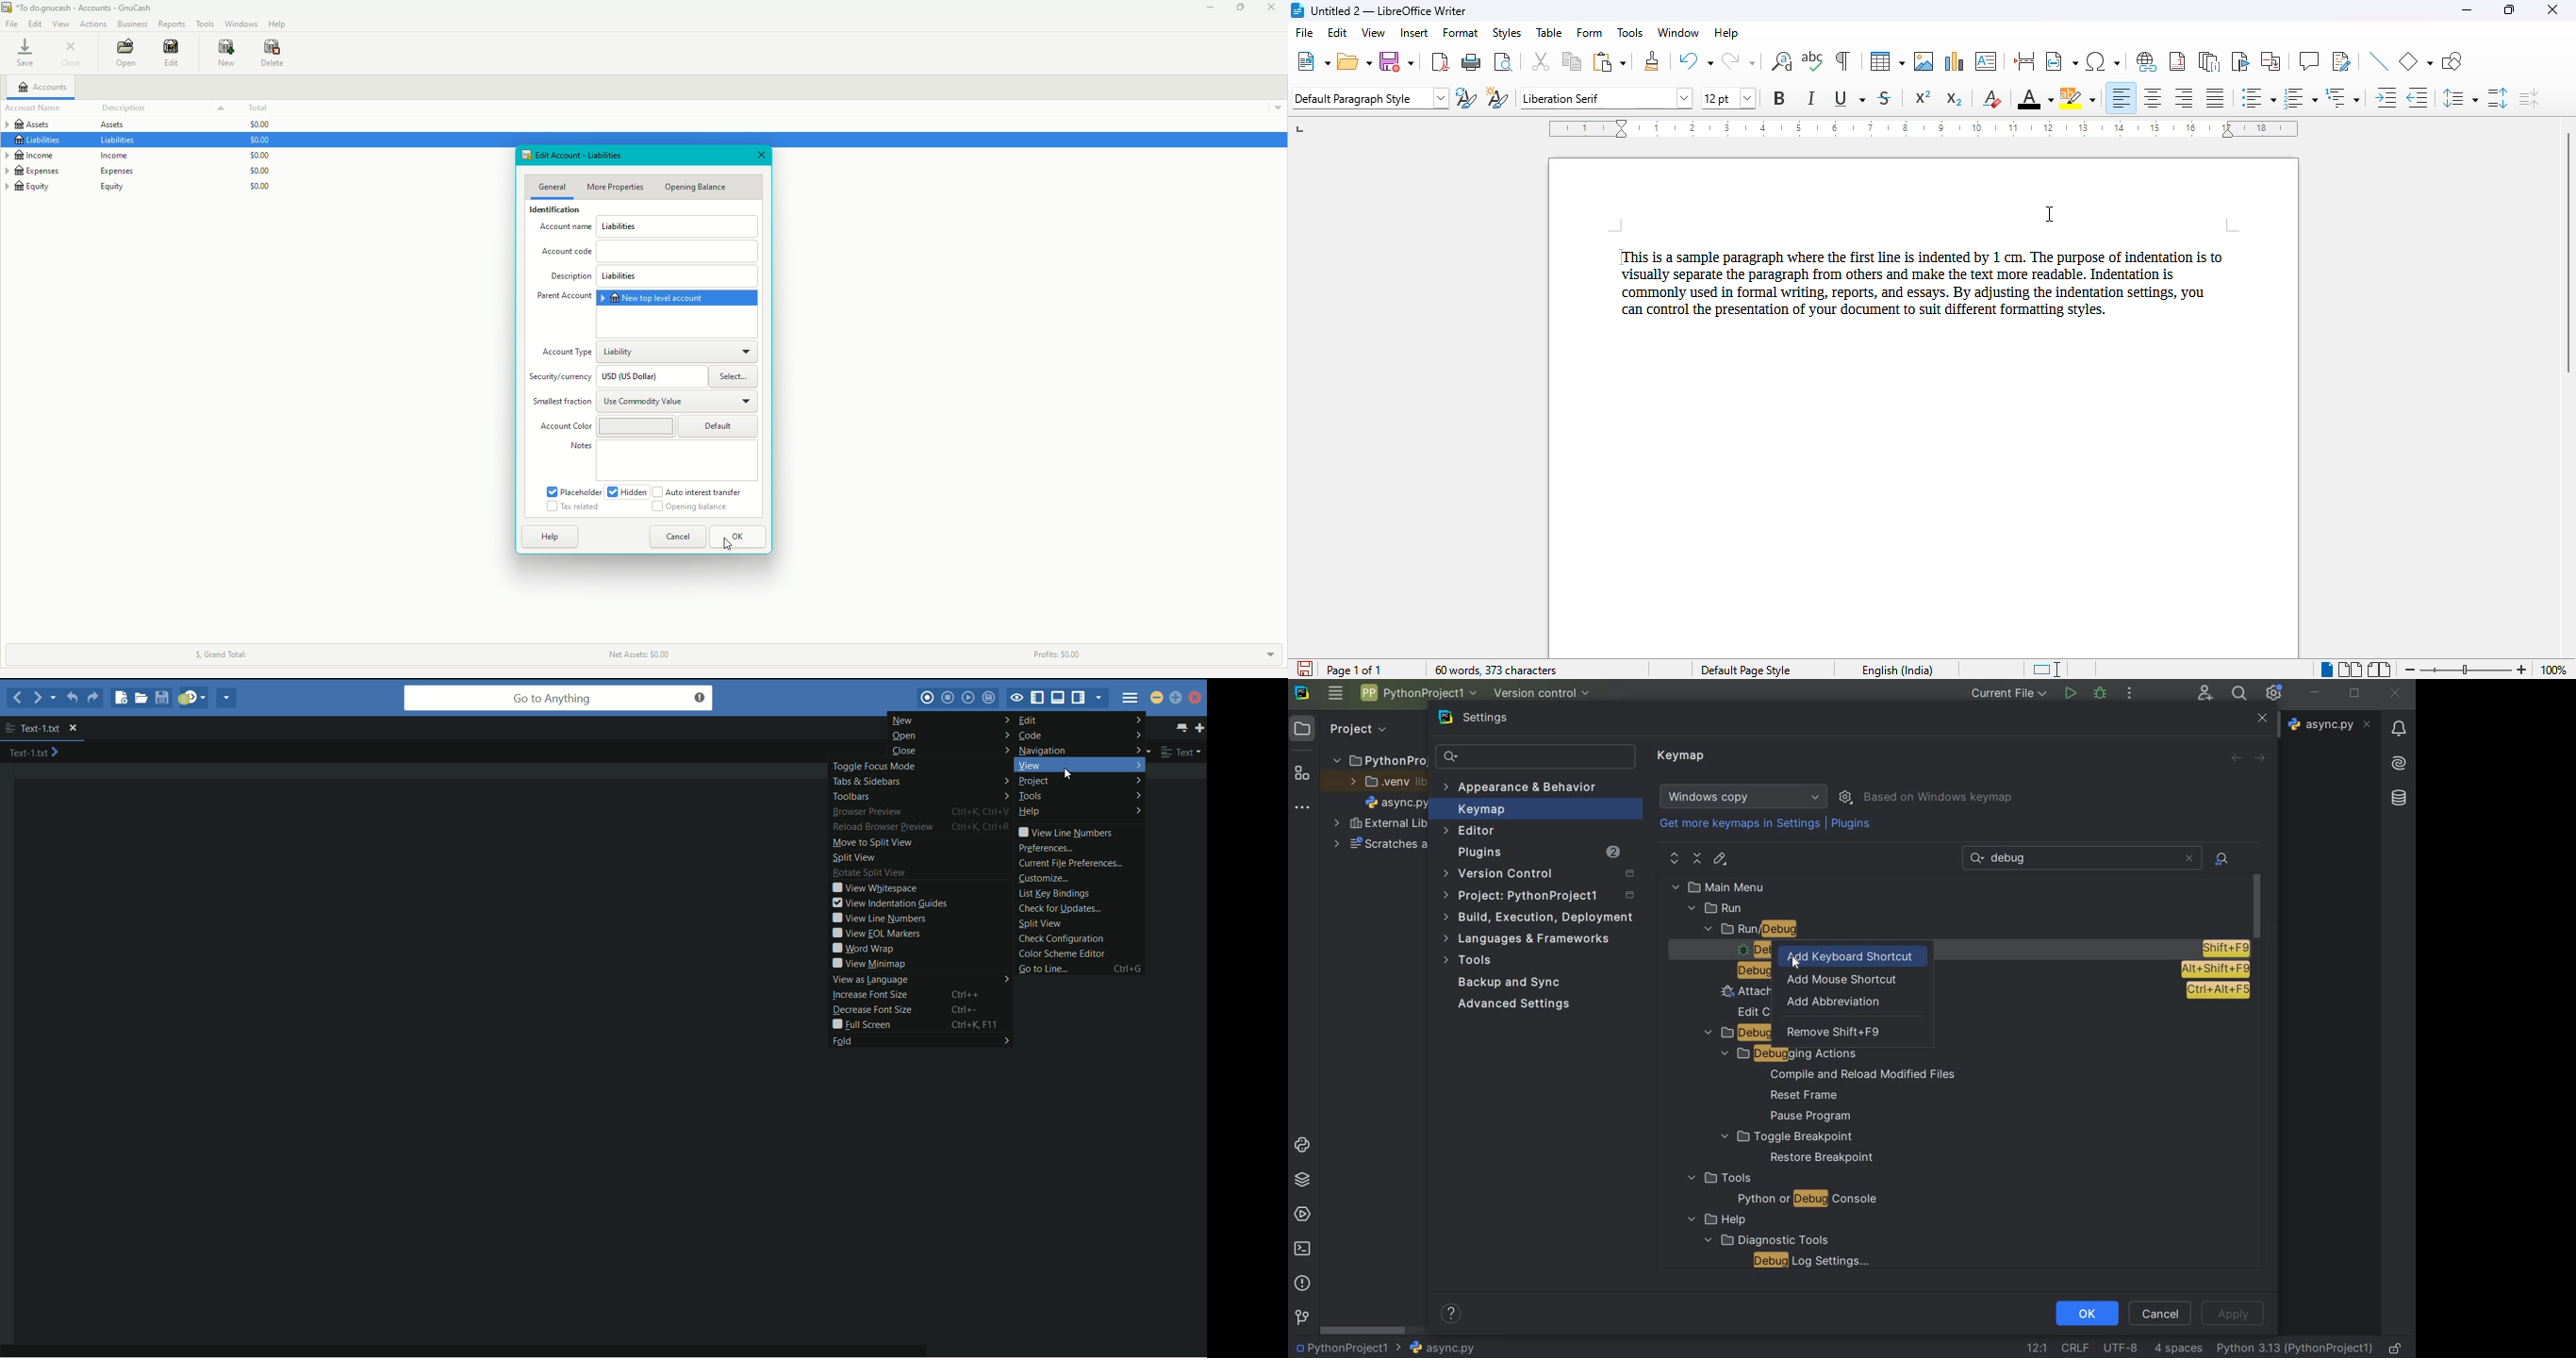 Image resolution: width=2576 pixels, height=1372 pixels. I want to click on vertical scroll bar, so click(2568, 252).